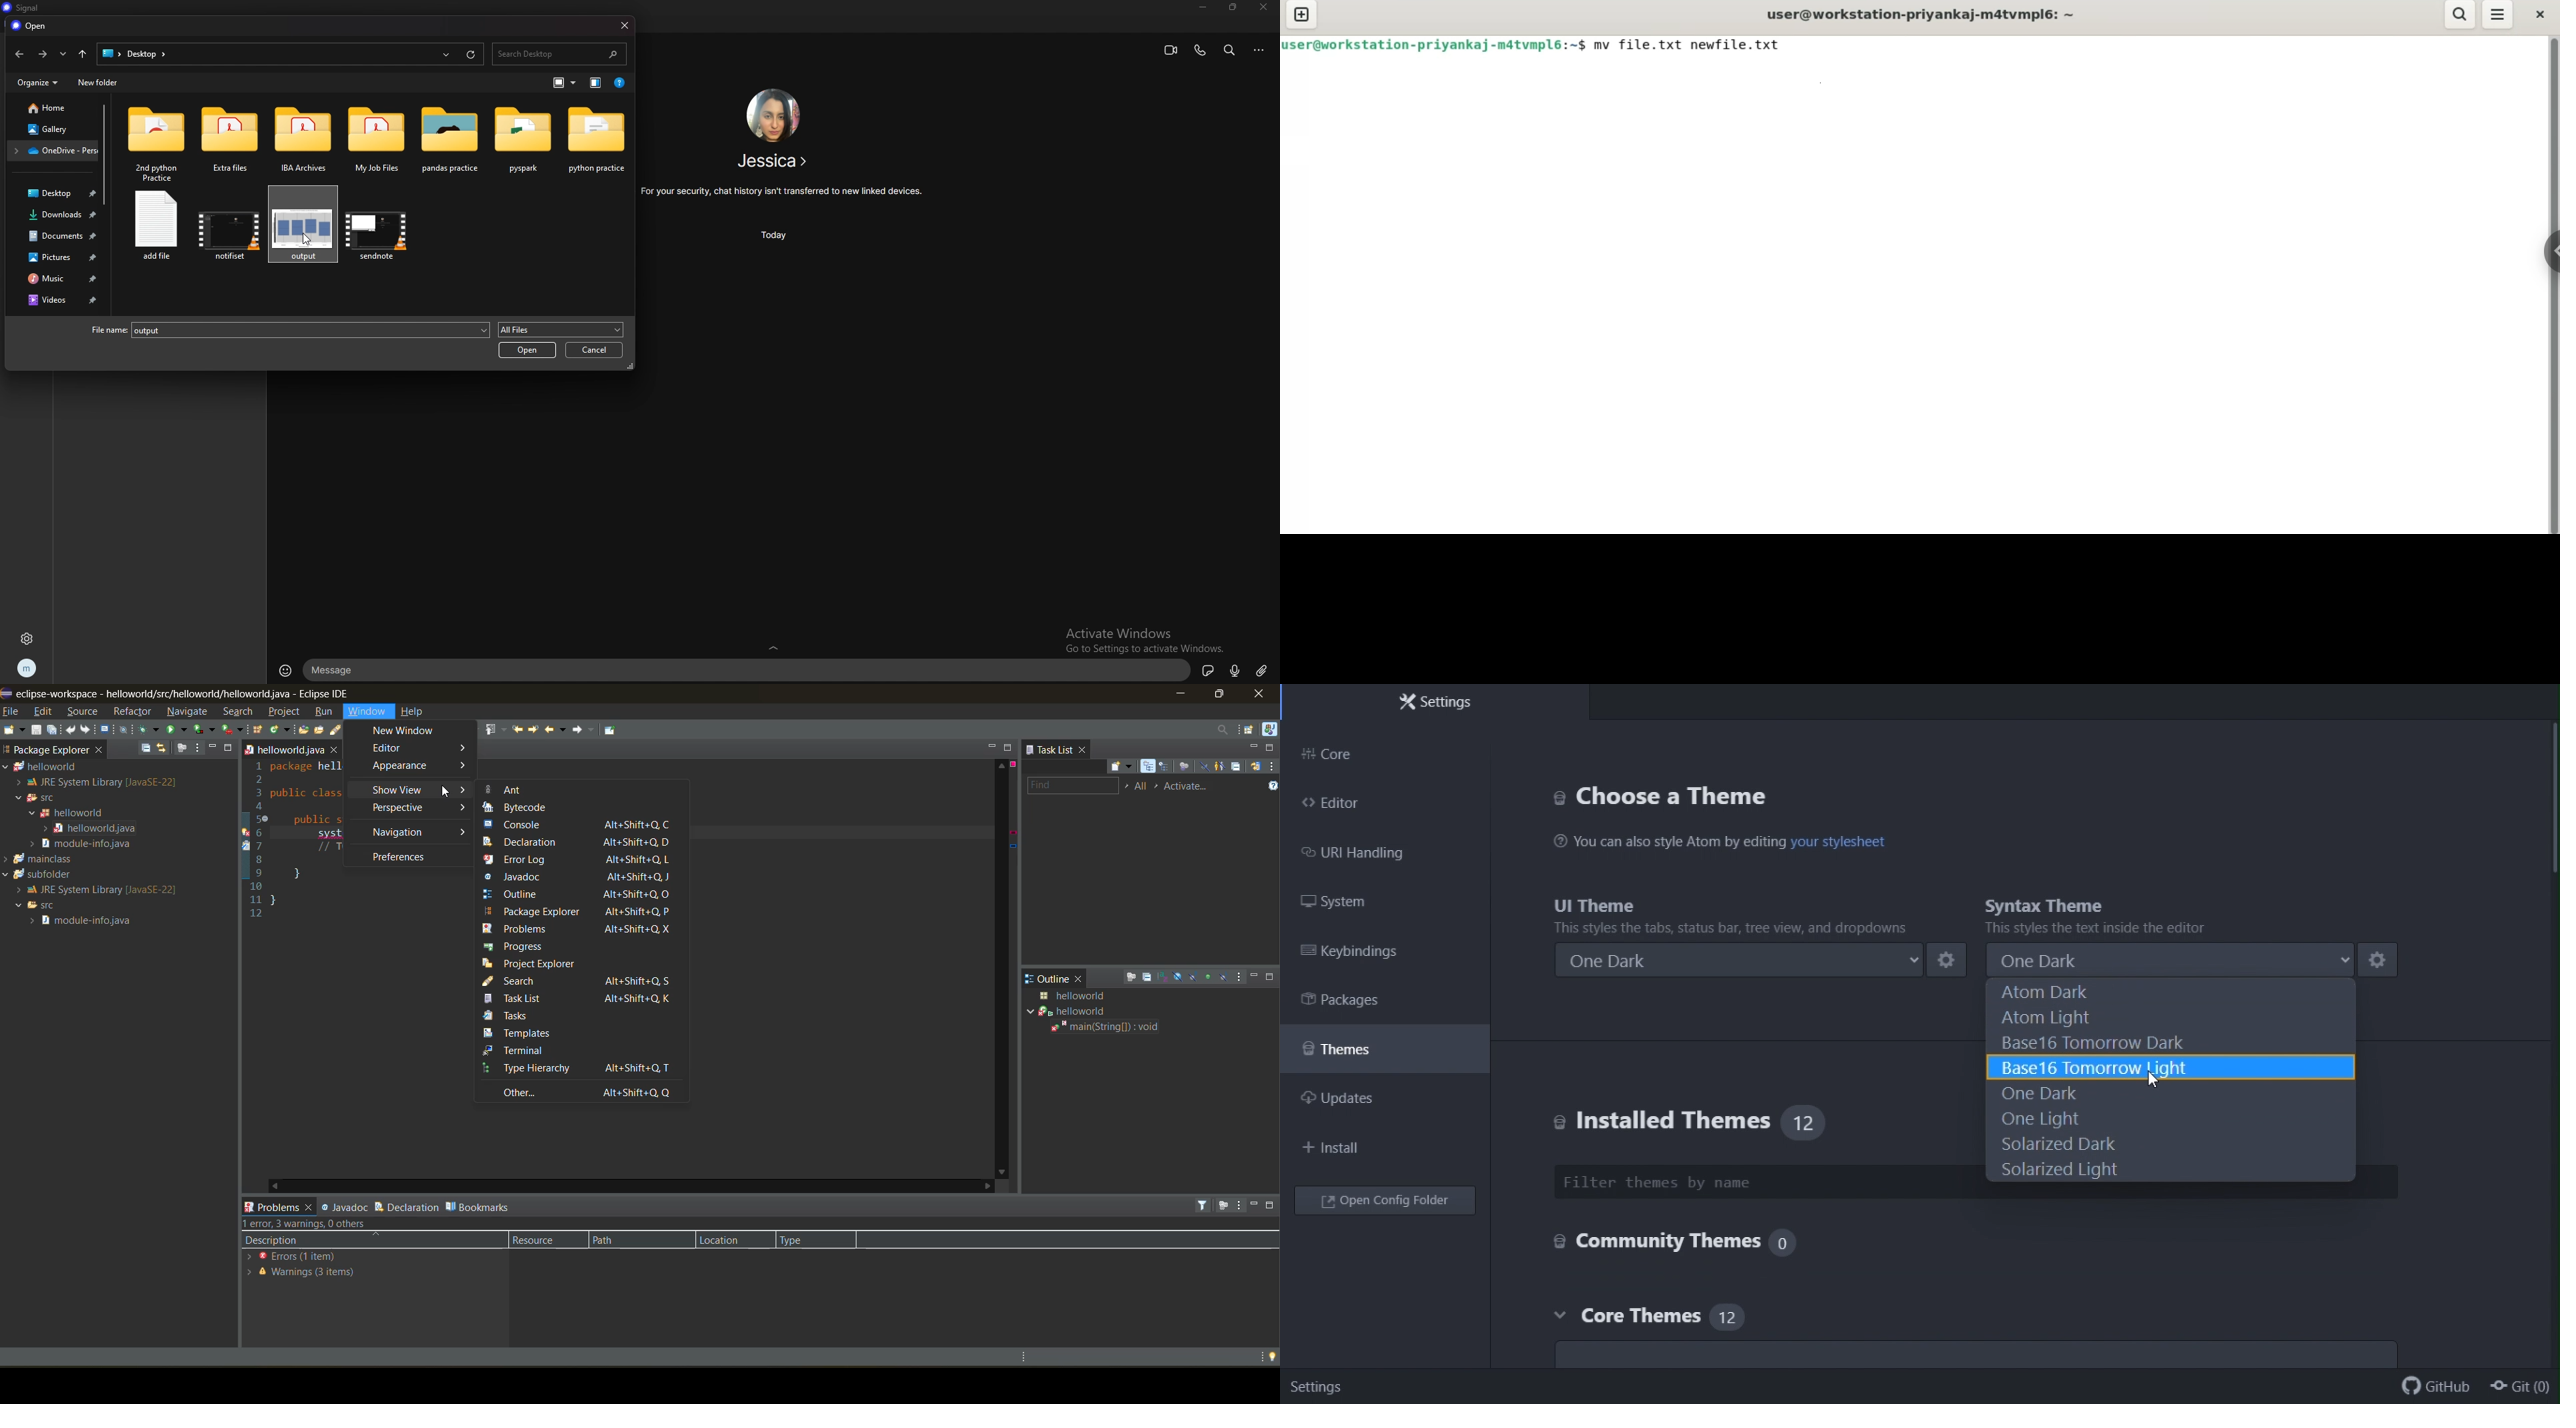 Image resolution: width=2576 pixels, height=1428 pixels. Describe the element at coordinates (312, 1242) in the screenshot. I see `description` at that location.